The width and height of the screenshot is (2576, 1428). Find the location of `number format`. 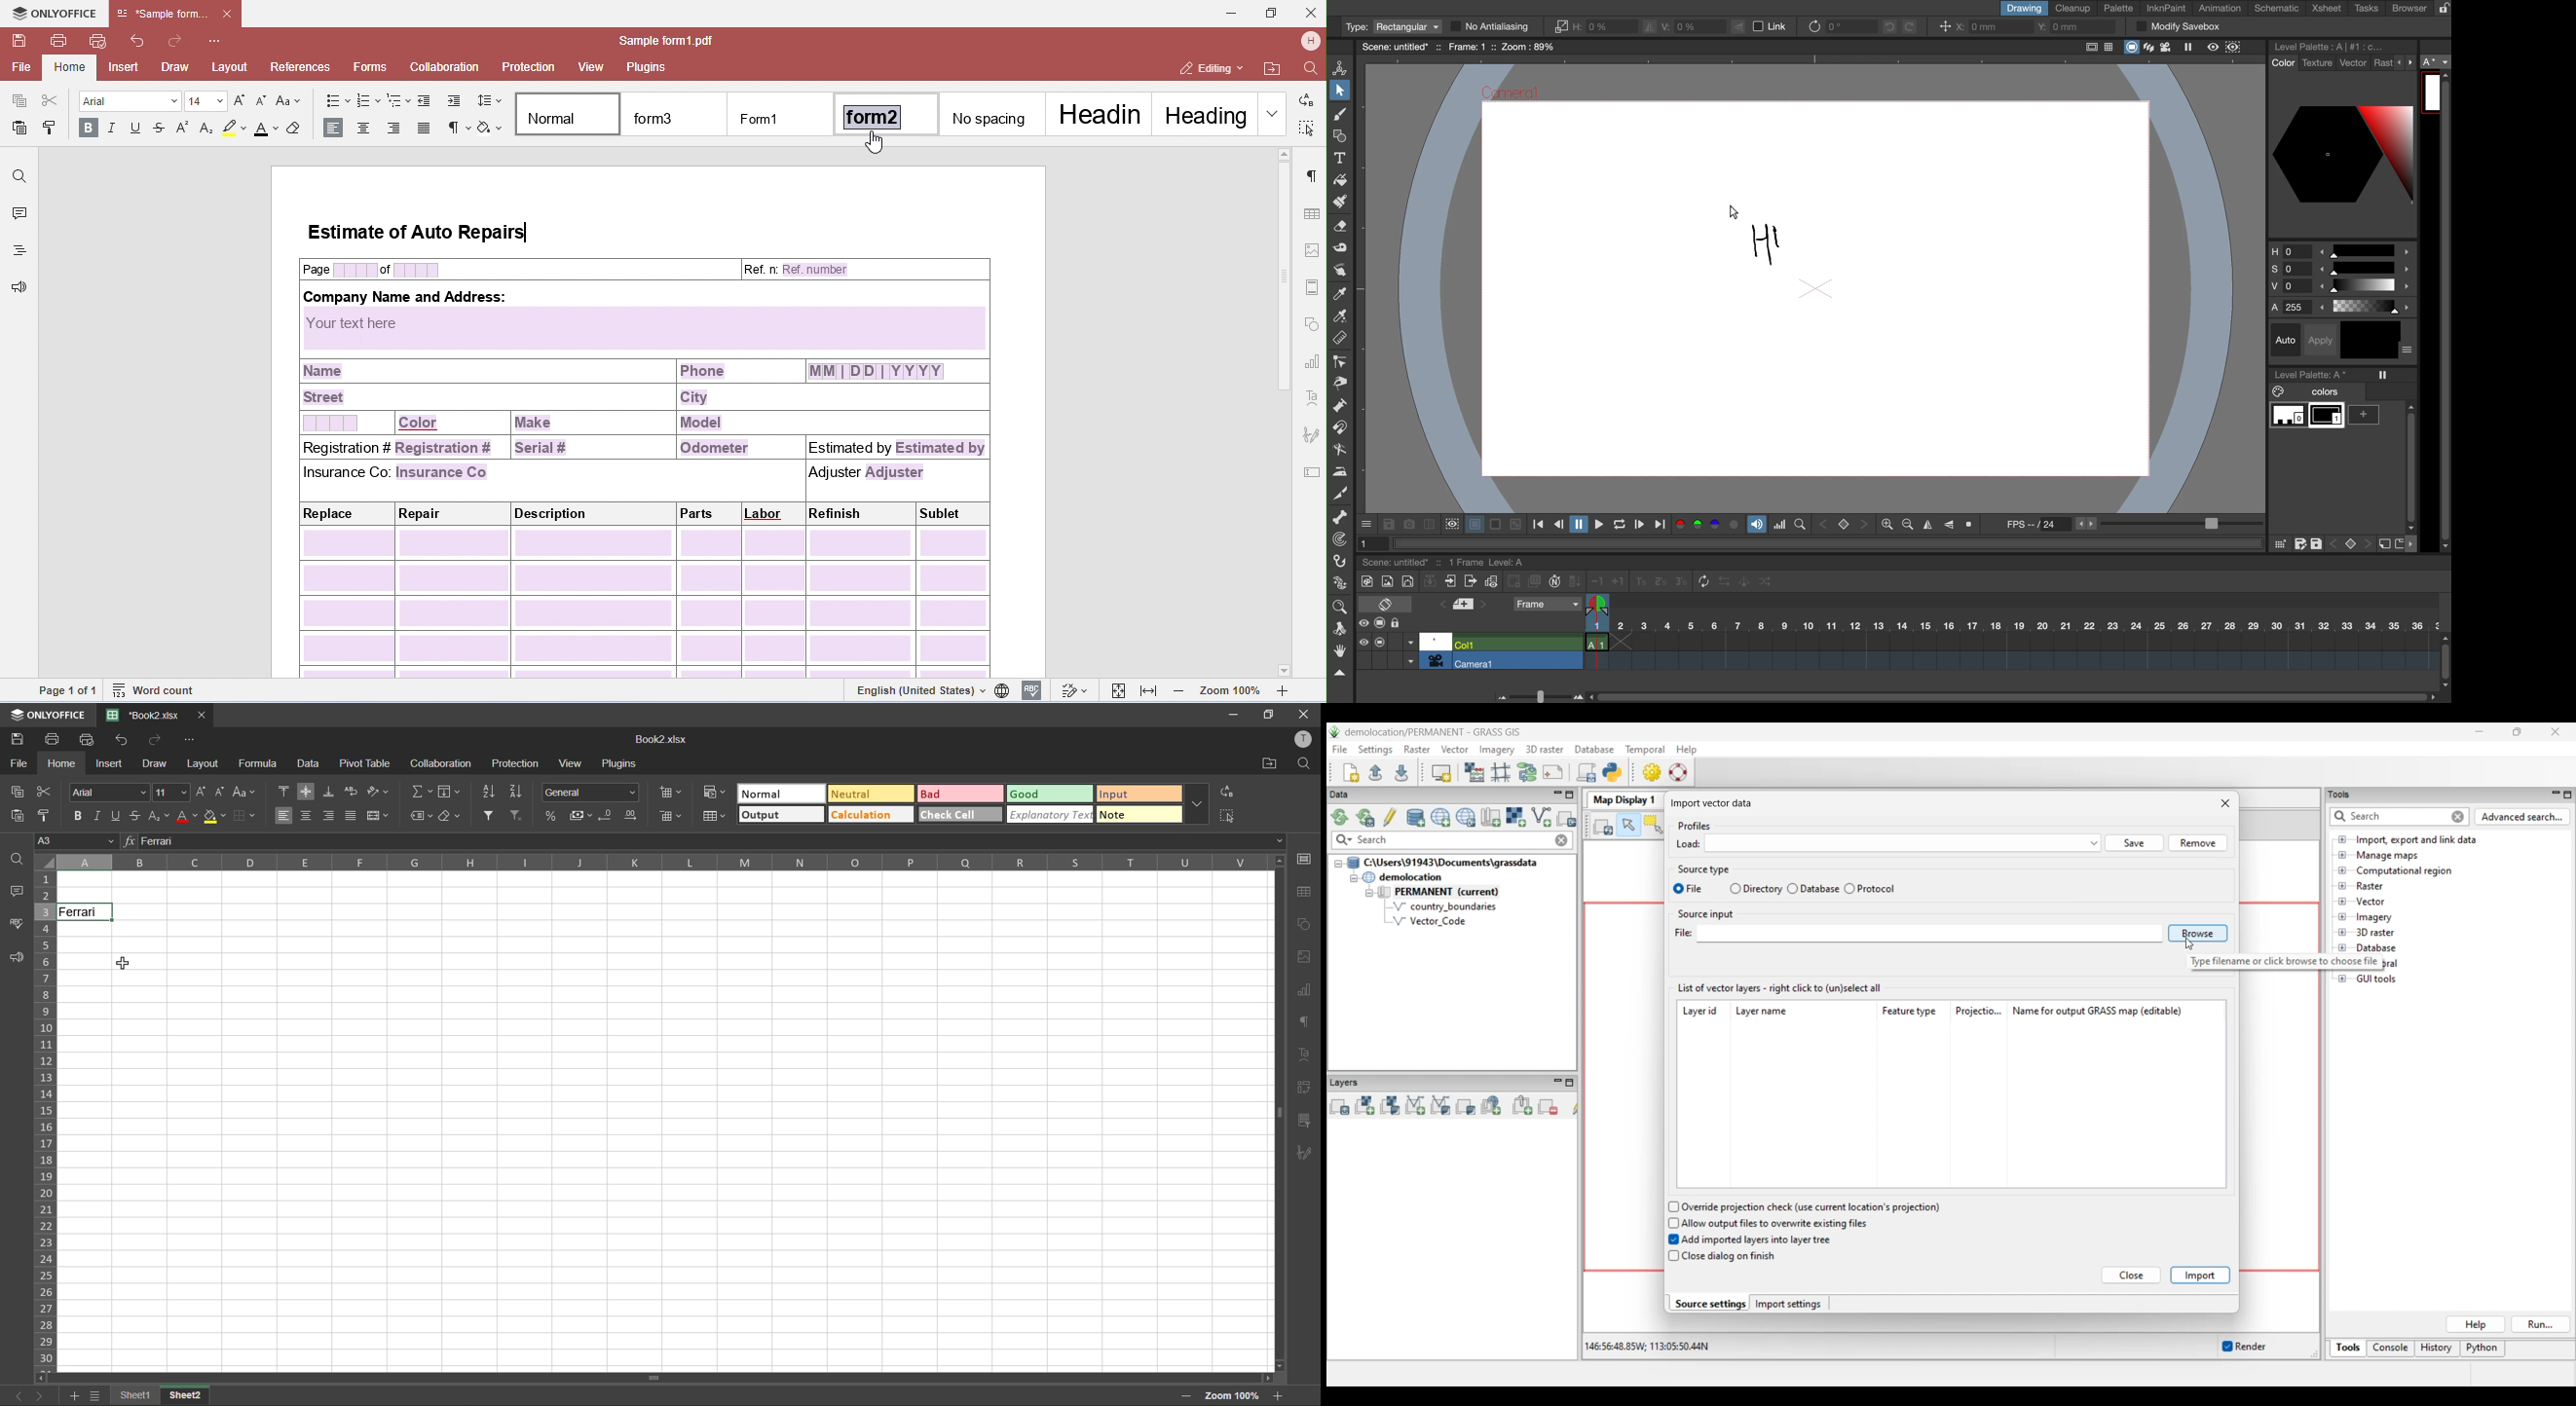

number format is located at coordinates (590, 791).